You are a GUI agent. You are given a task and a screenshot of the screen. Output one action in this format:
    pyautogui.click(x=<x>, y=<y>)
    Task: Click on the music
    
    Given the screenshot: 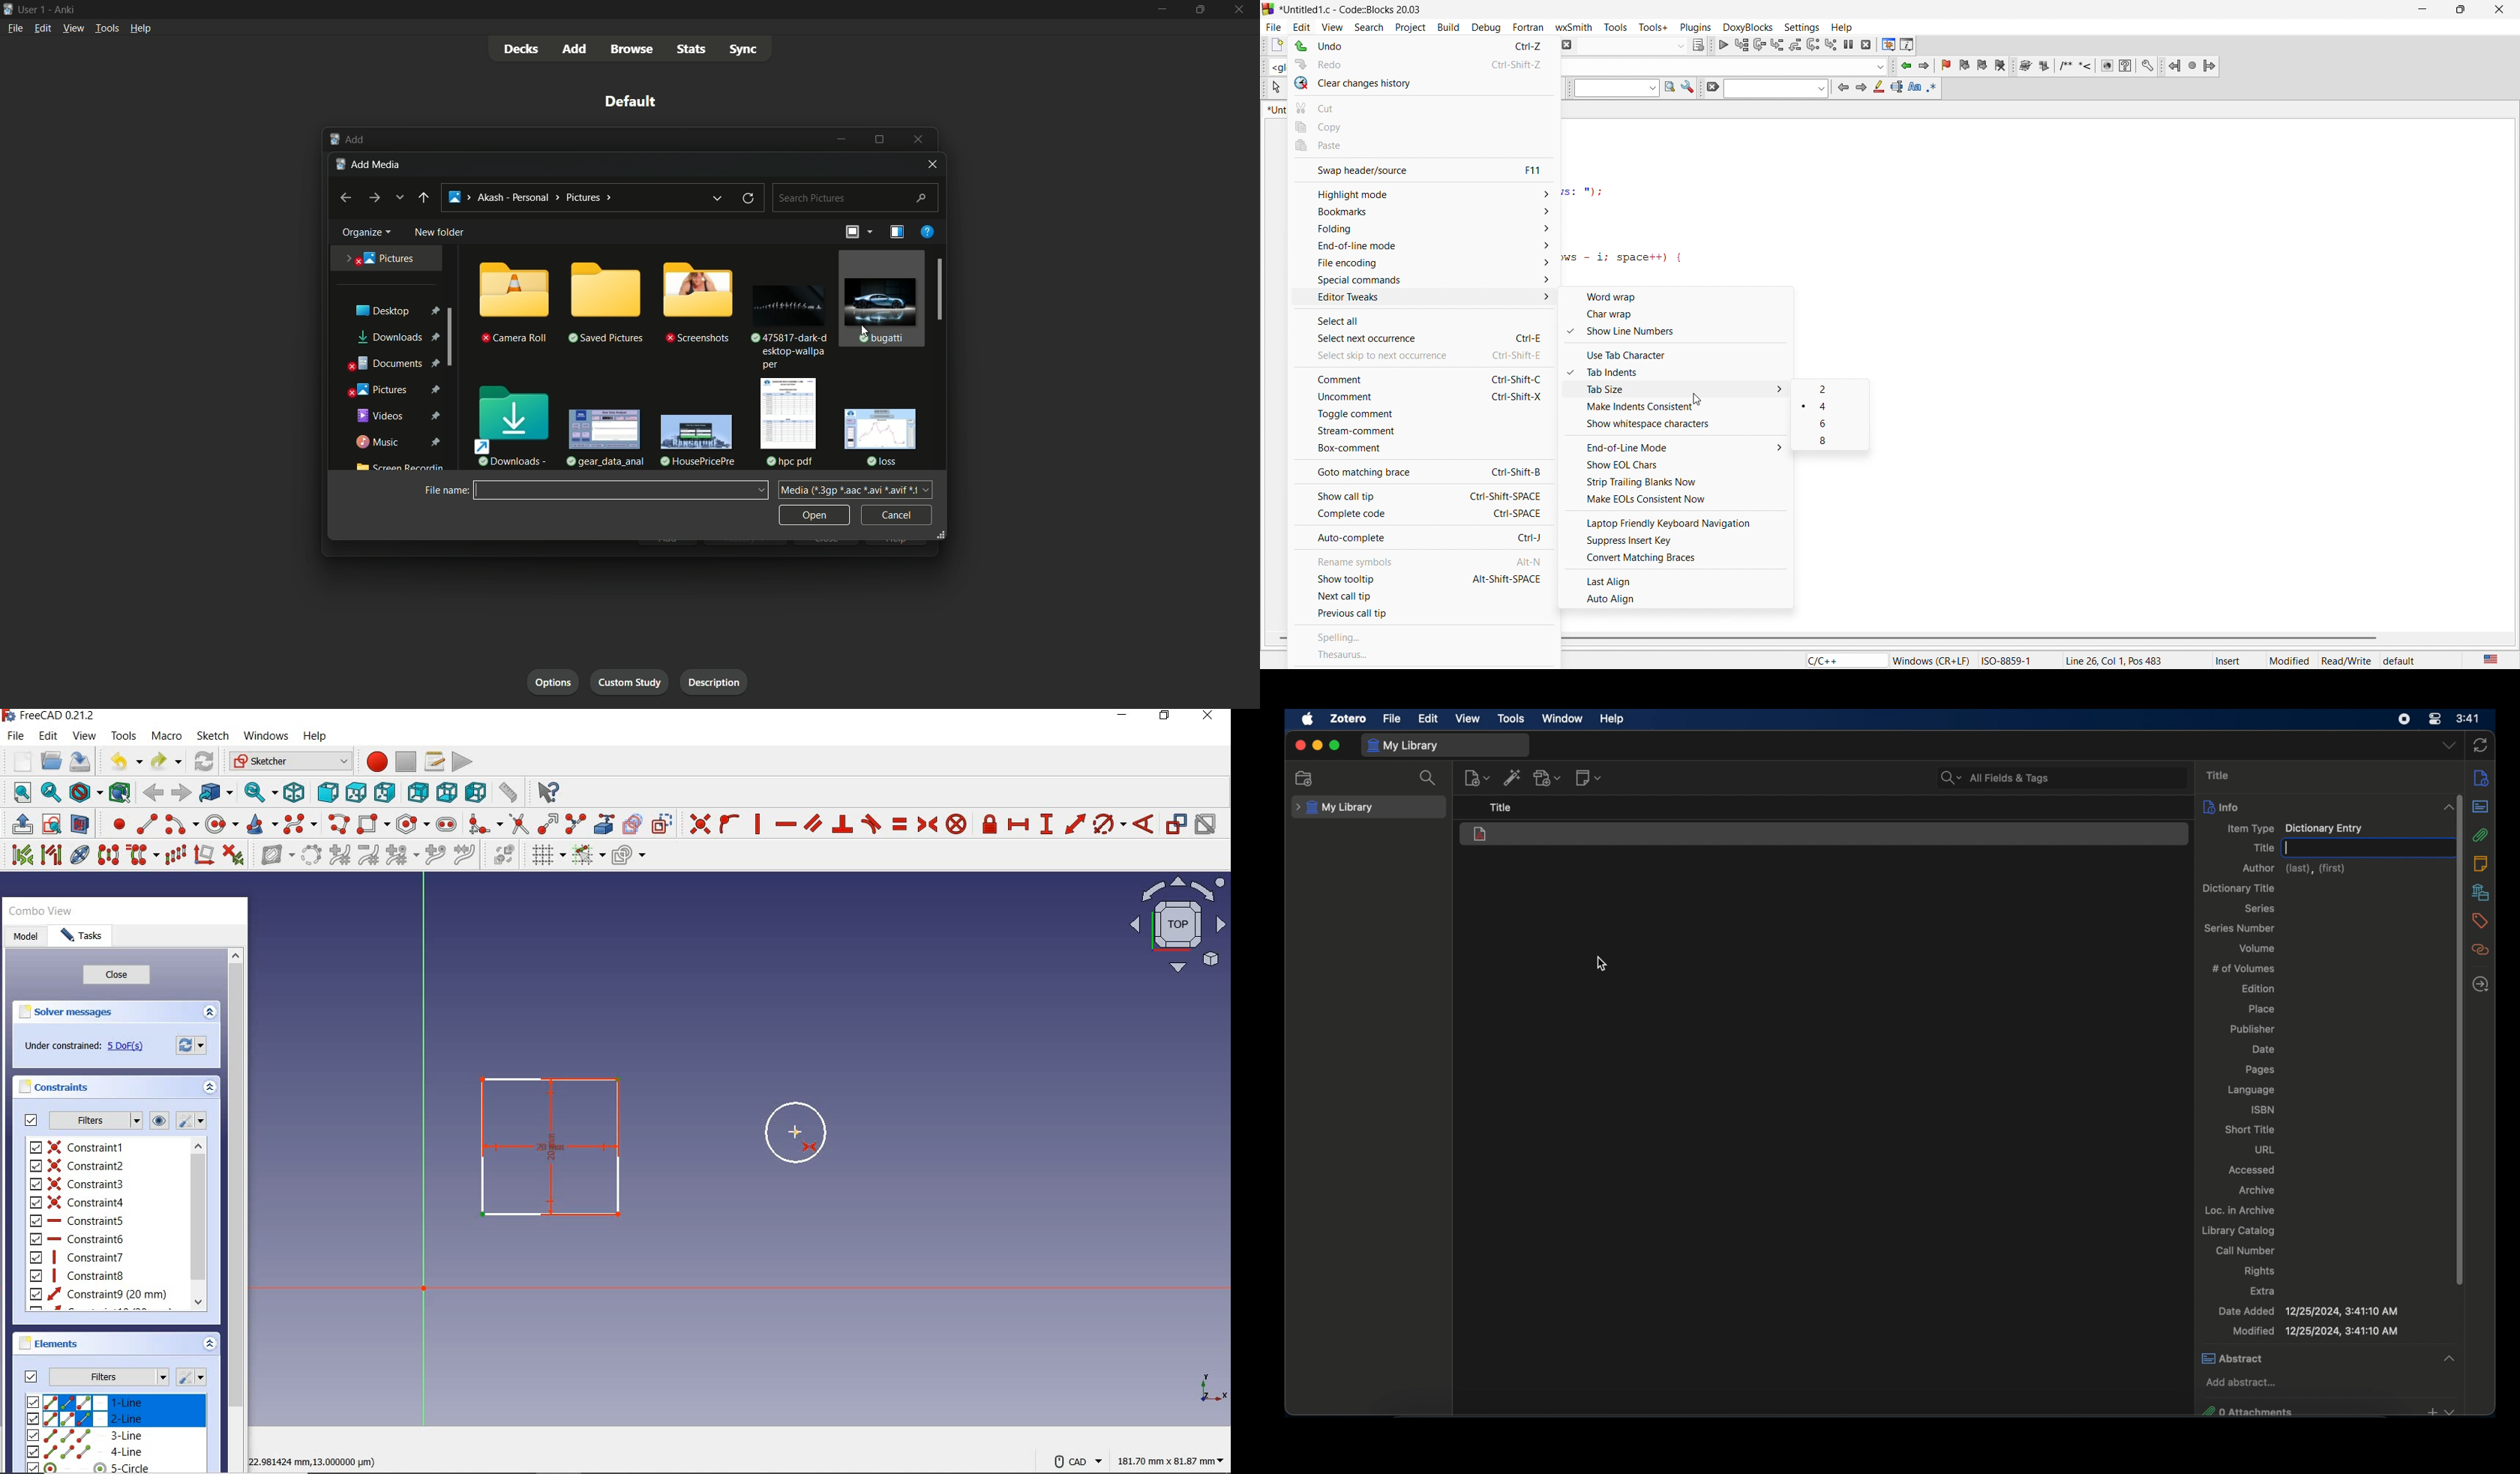 What is the action you would take?
    pyautogui.click(x=398, y=442)
    